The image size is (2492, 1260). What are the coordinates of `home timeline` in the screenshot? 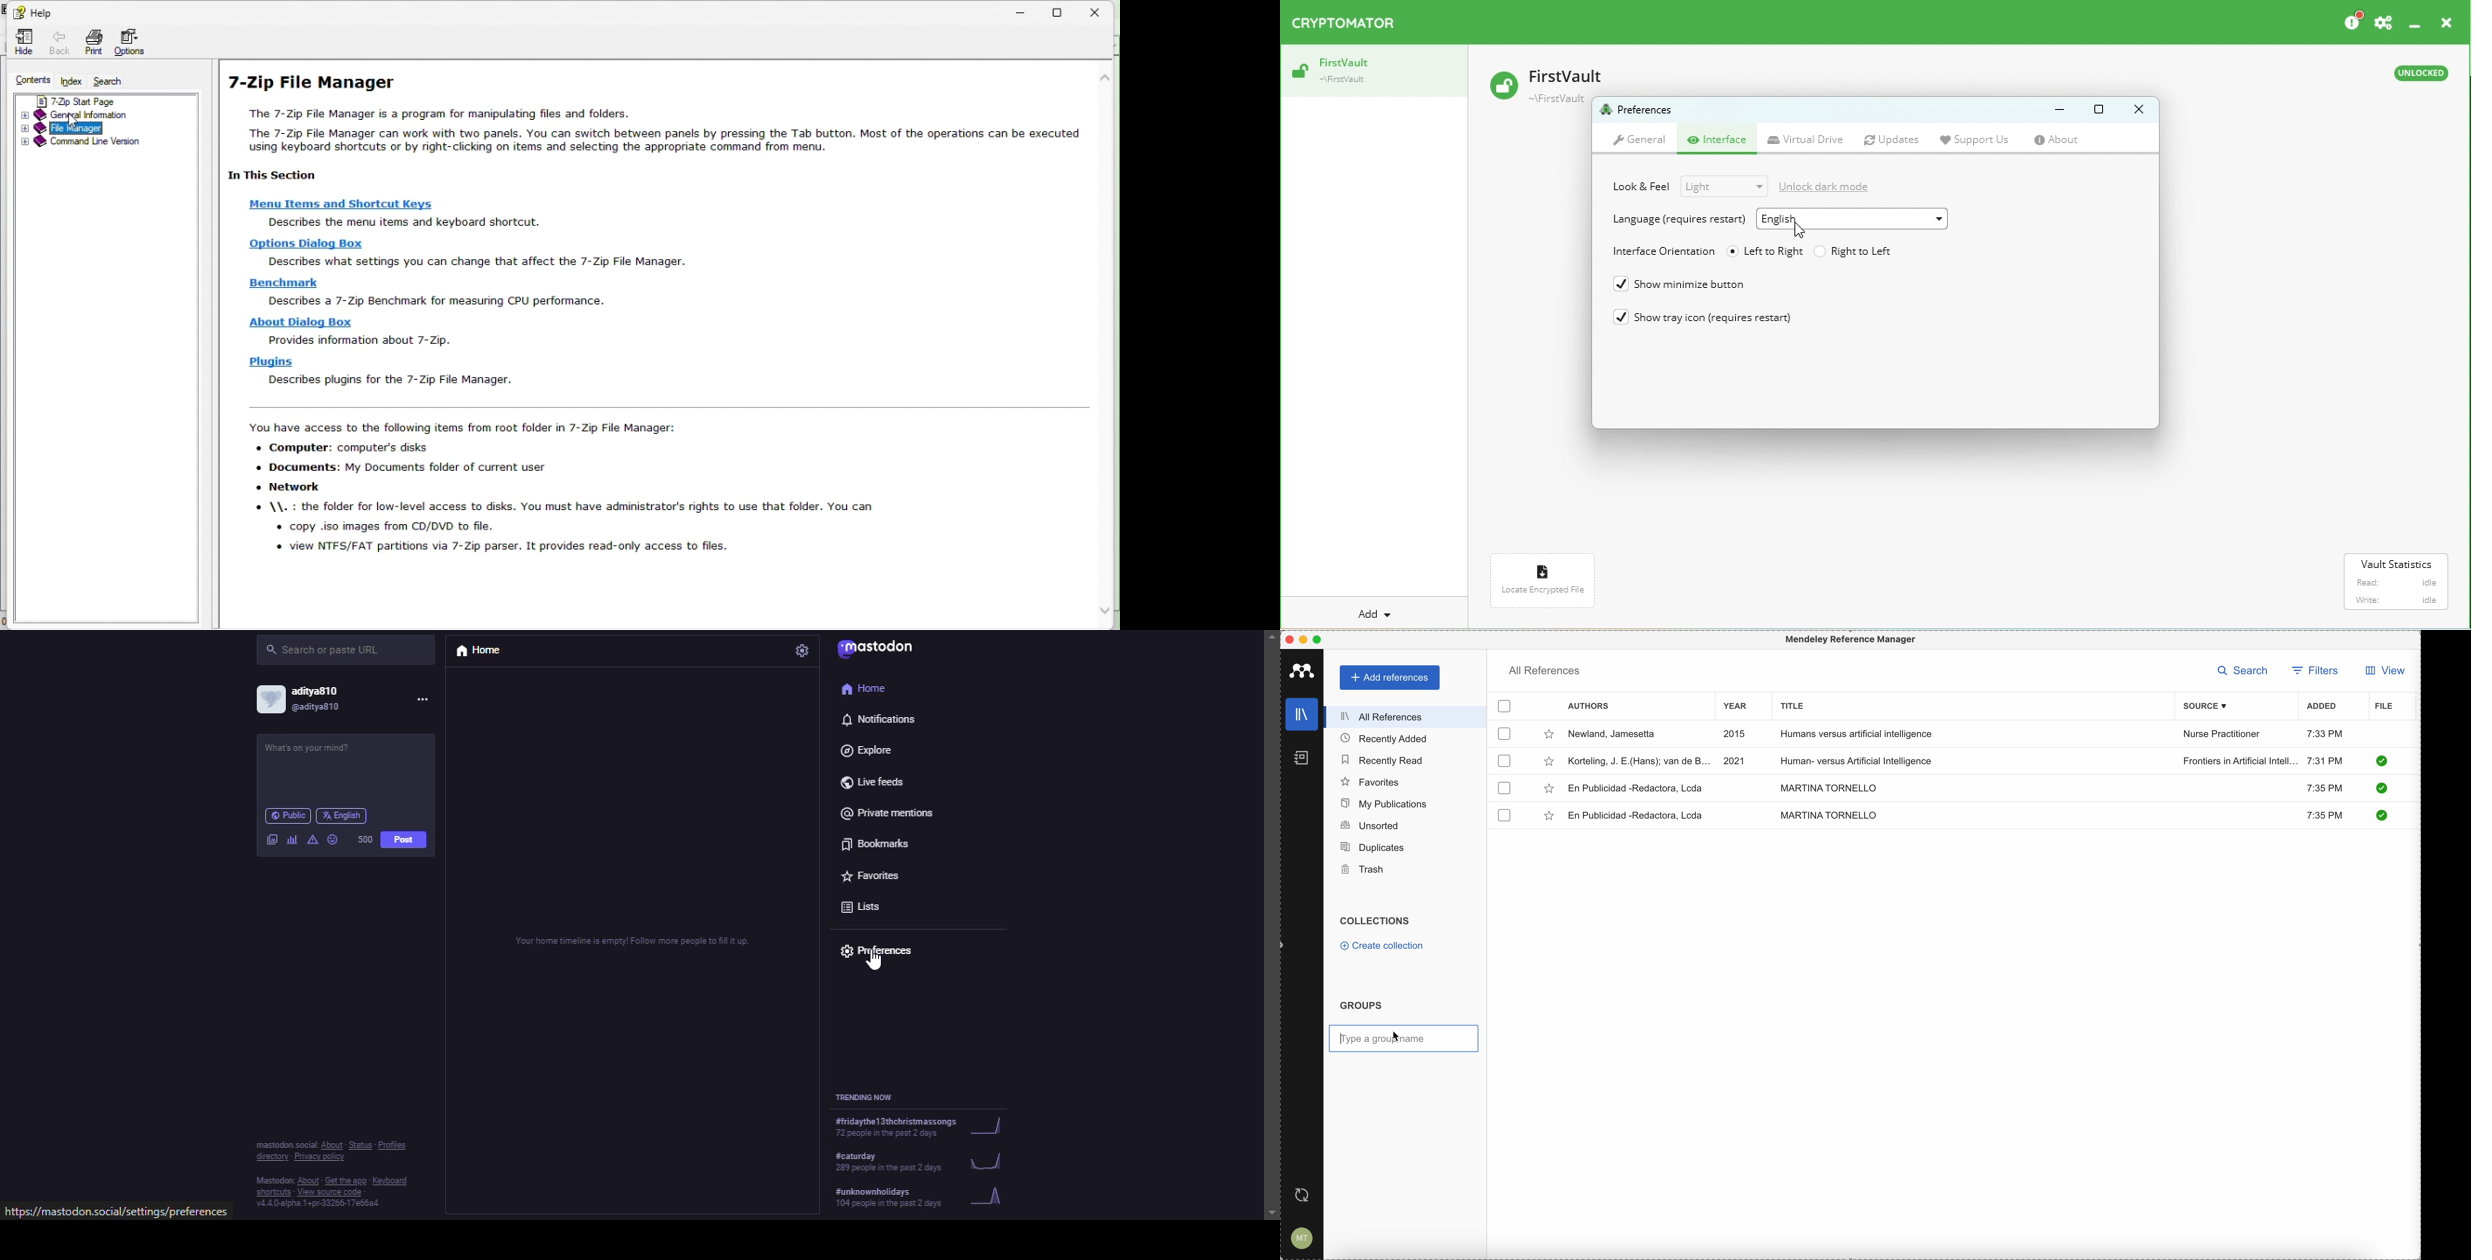 It's located at (628, 944).